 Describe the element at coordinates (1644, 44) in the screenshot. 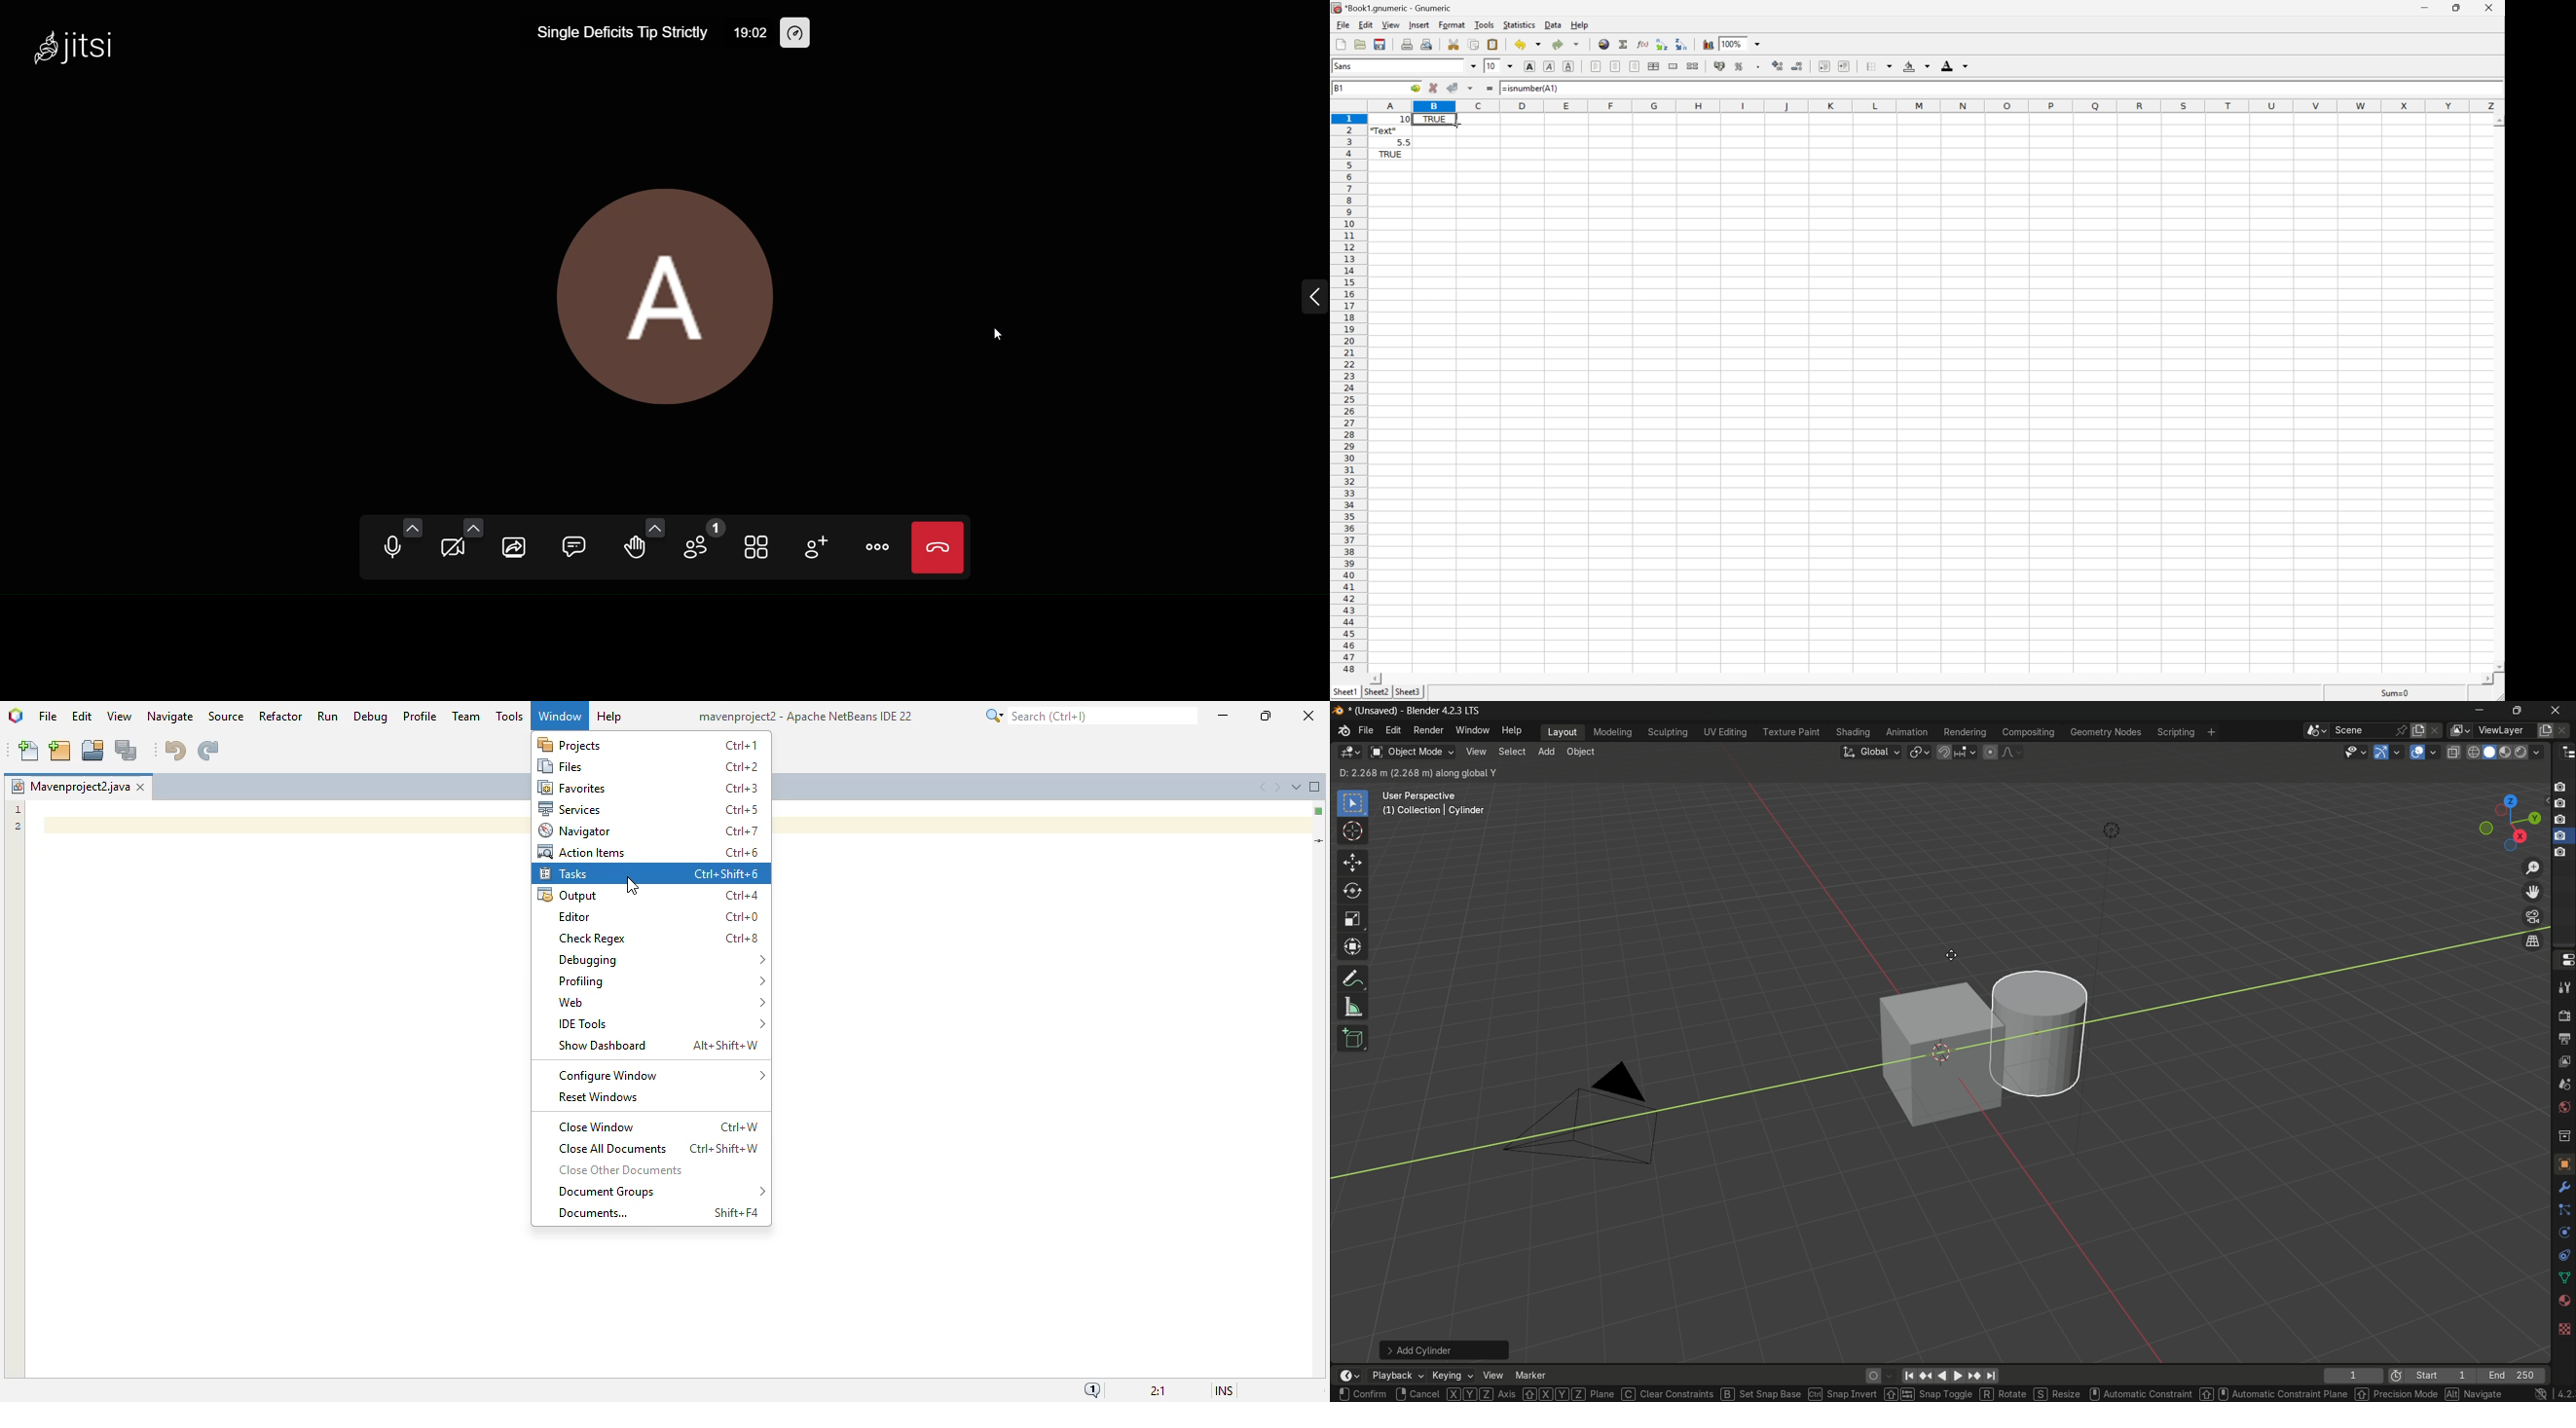

I see `Edit function in current cell` at that location.